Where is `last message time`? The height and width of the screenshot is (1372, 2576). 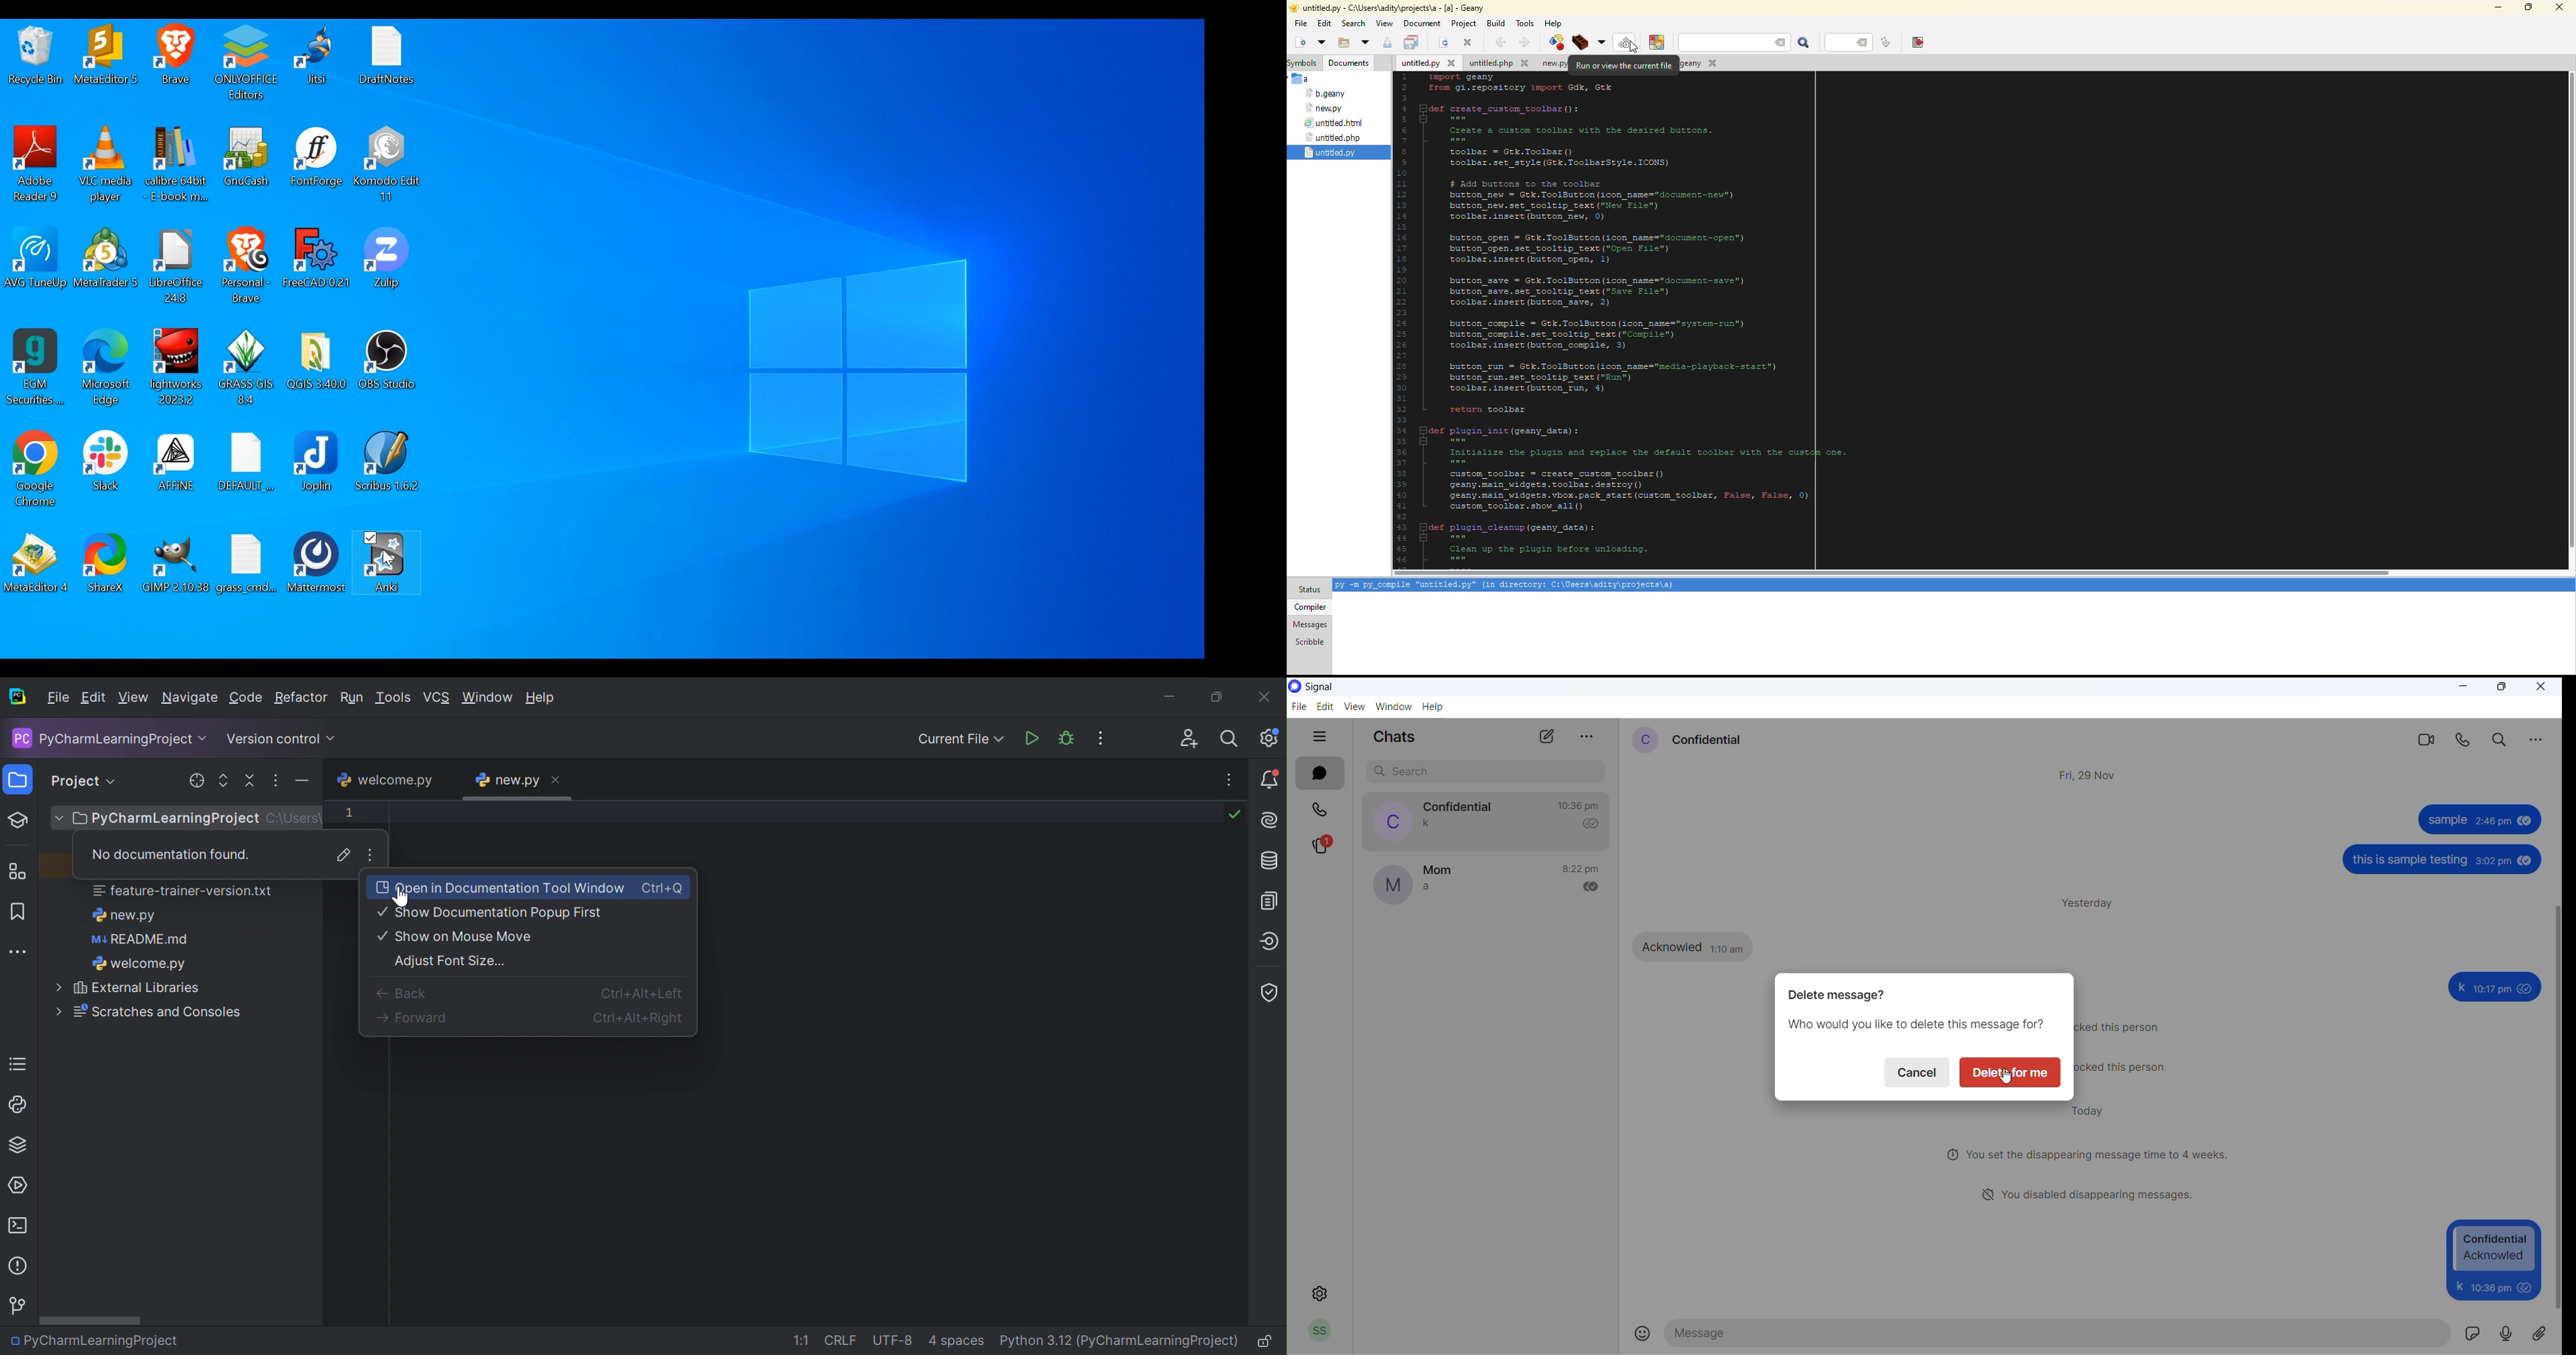 last message time is located at coordinates (1584, 867).